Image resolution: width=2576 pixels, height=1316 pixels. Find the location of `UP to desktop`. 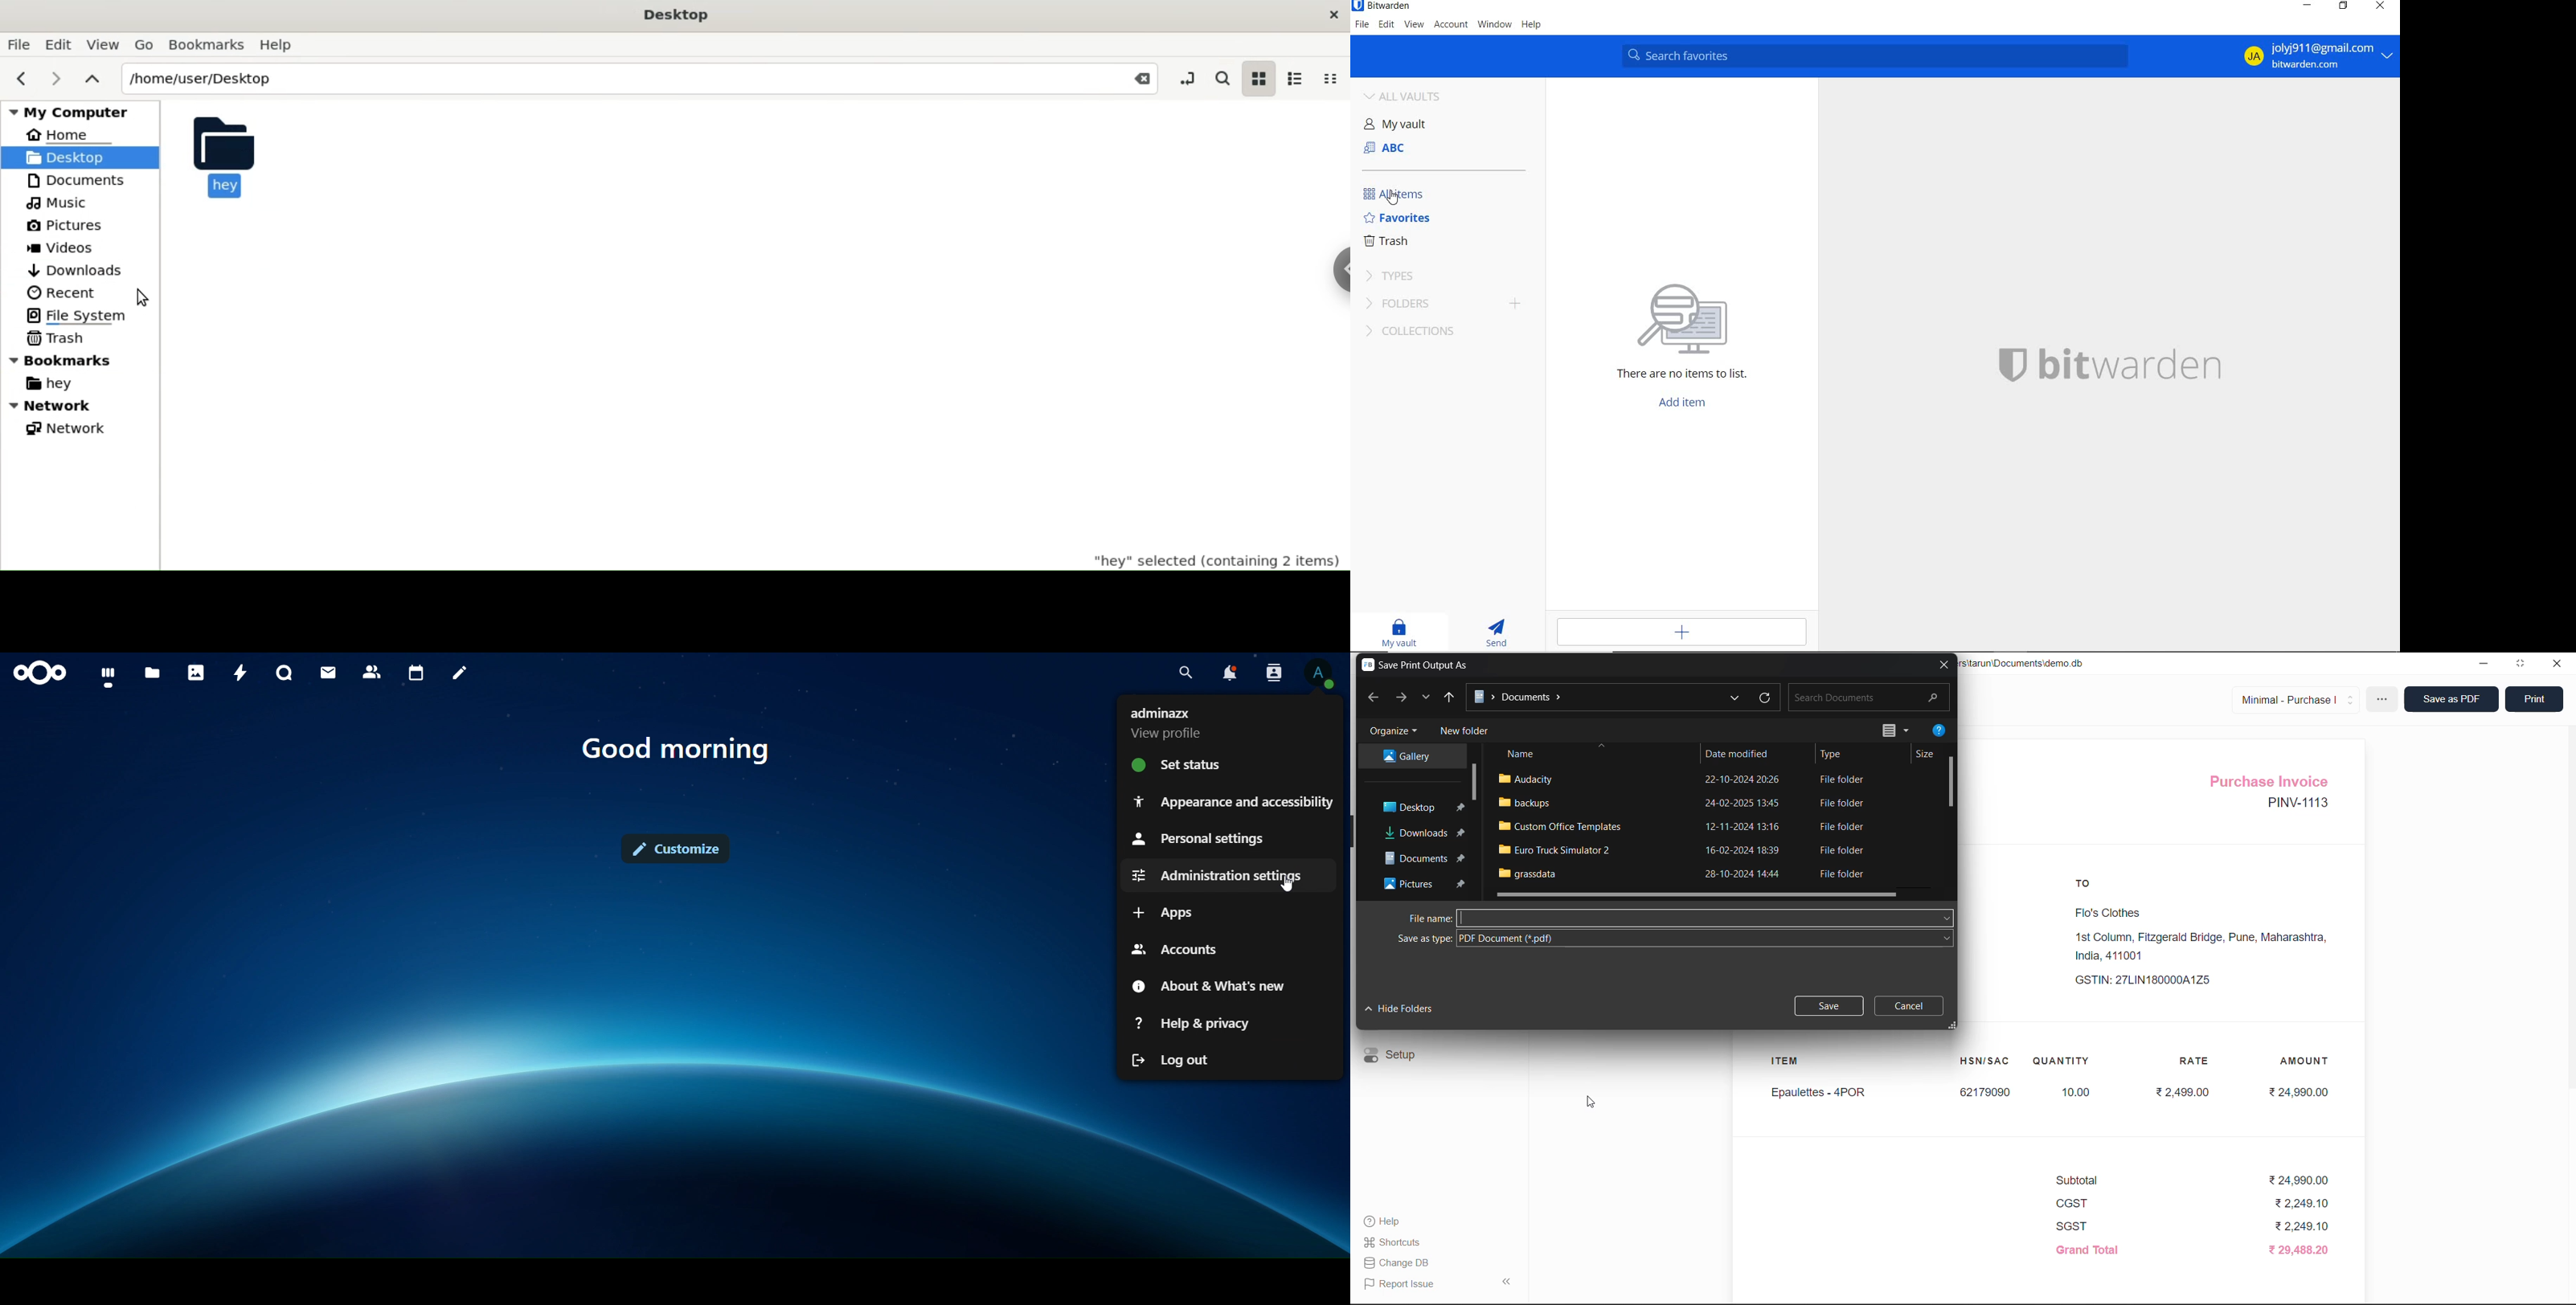

UP to desktop is located at coordinates (1452, 696).